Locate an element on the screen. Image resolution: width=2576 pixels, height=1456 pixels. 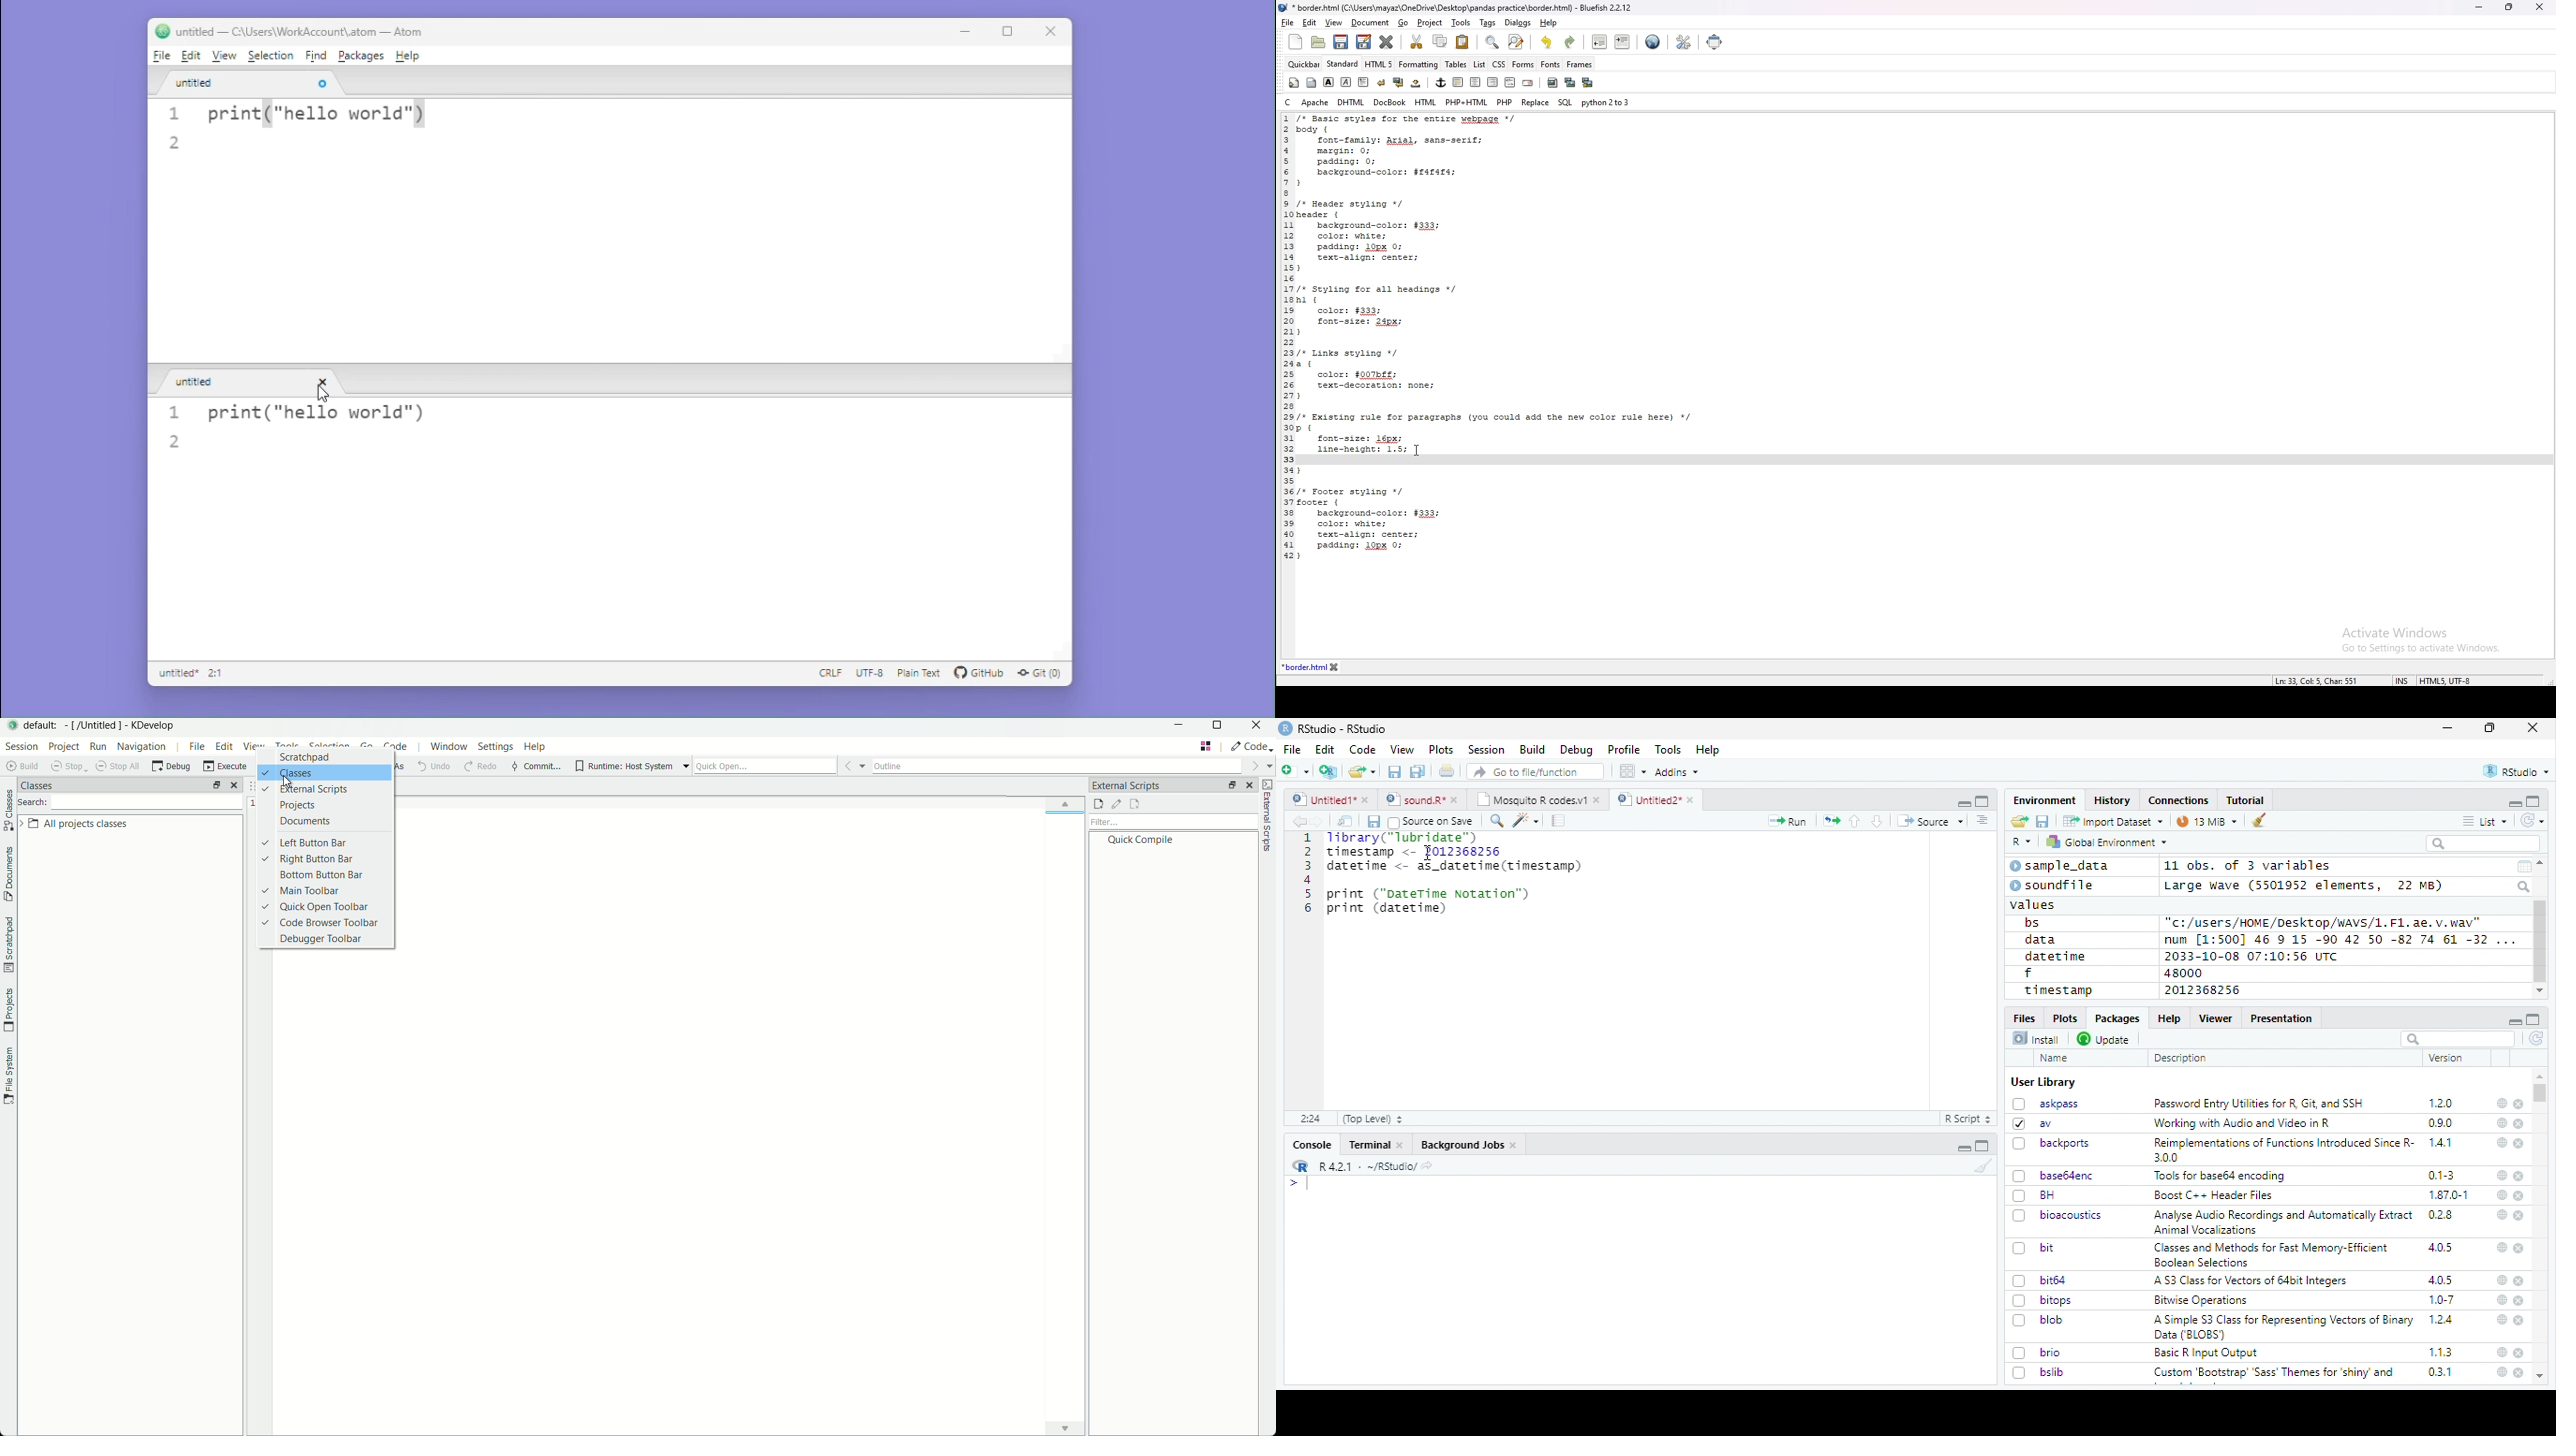
blob is located at coordinates (2038, 1321).